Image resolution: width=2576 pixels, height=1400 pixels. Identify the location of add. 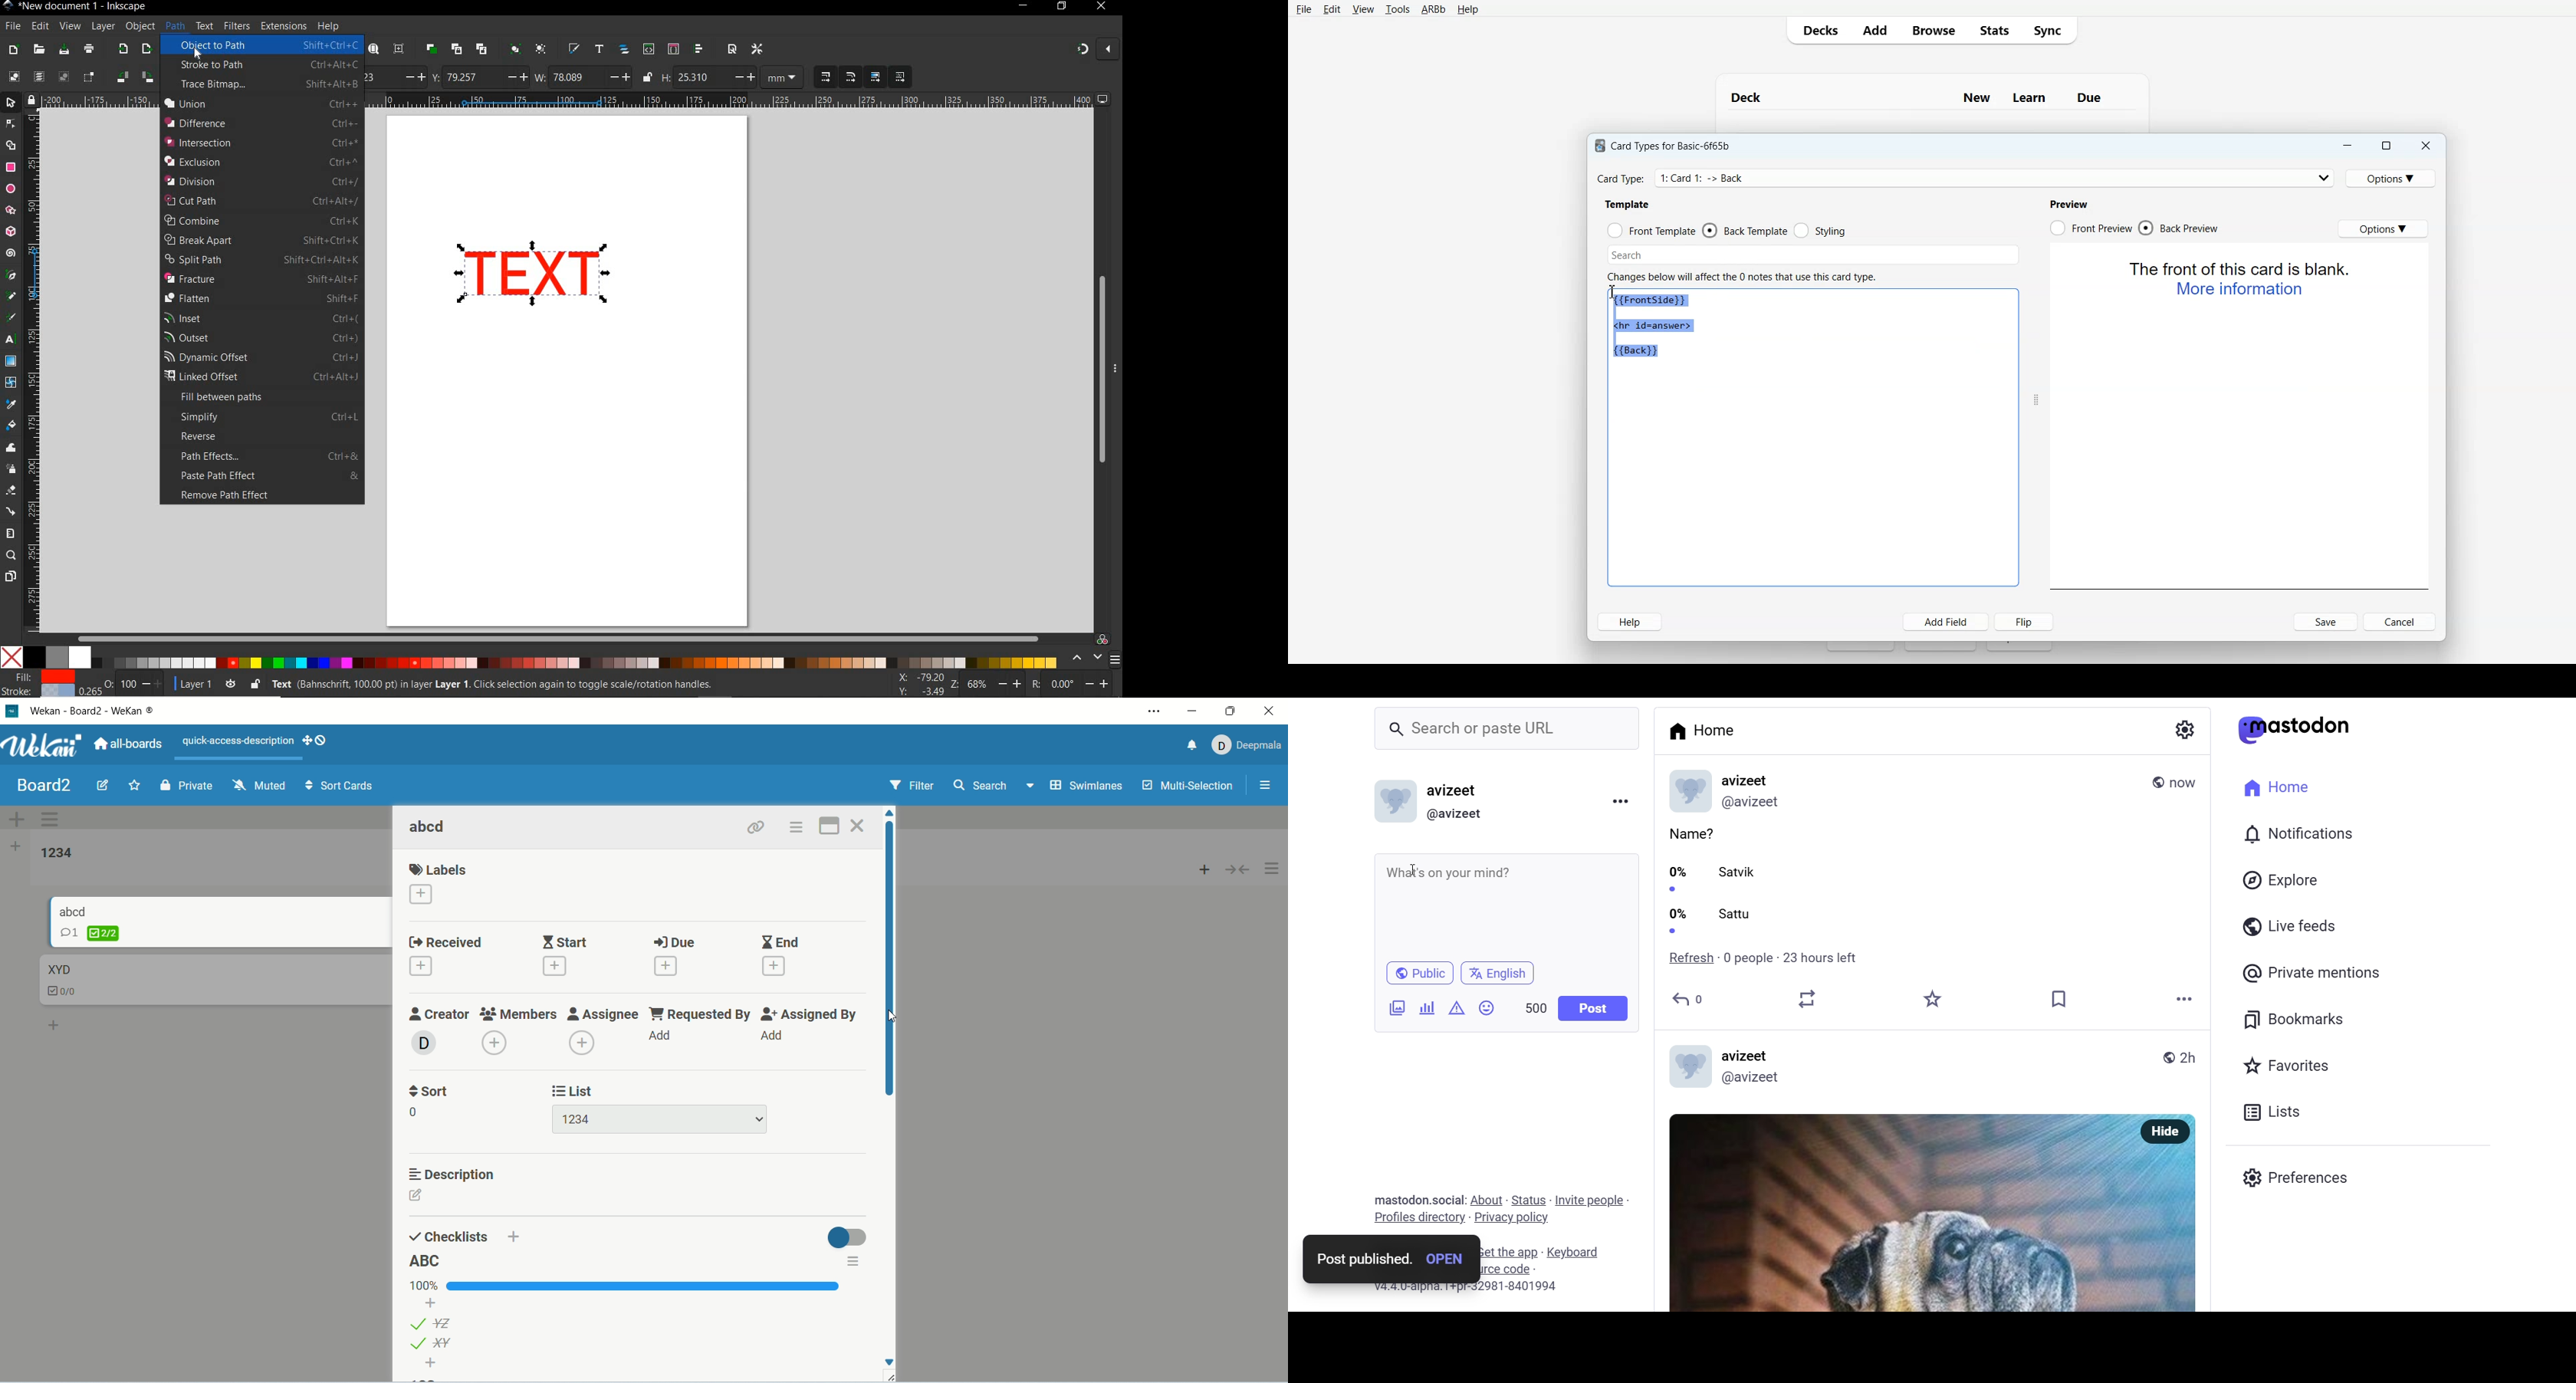
(555, 966).